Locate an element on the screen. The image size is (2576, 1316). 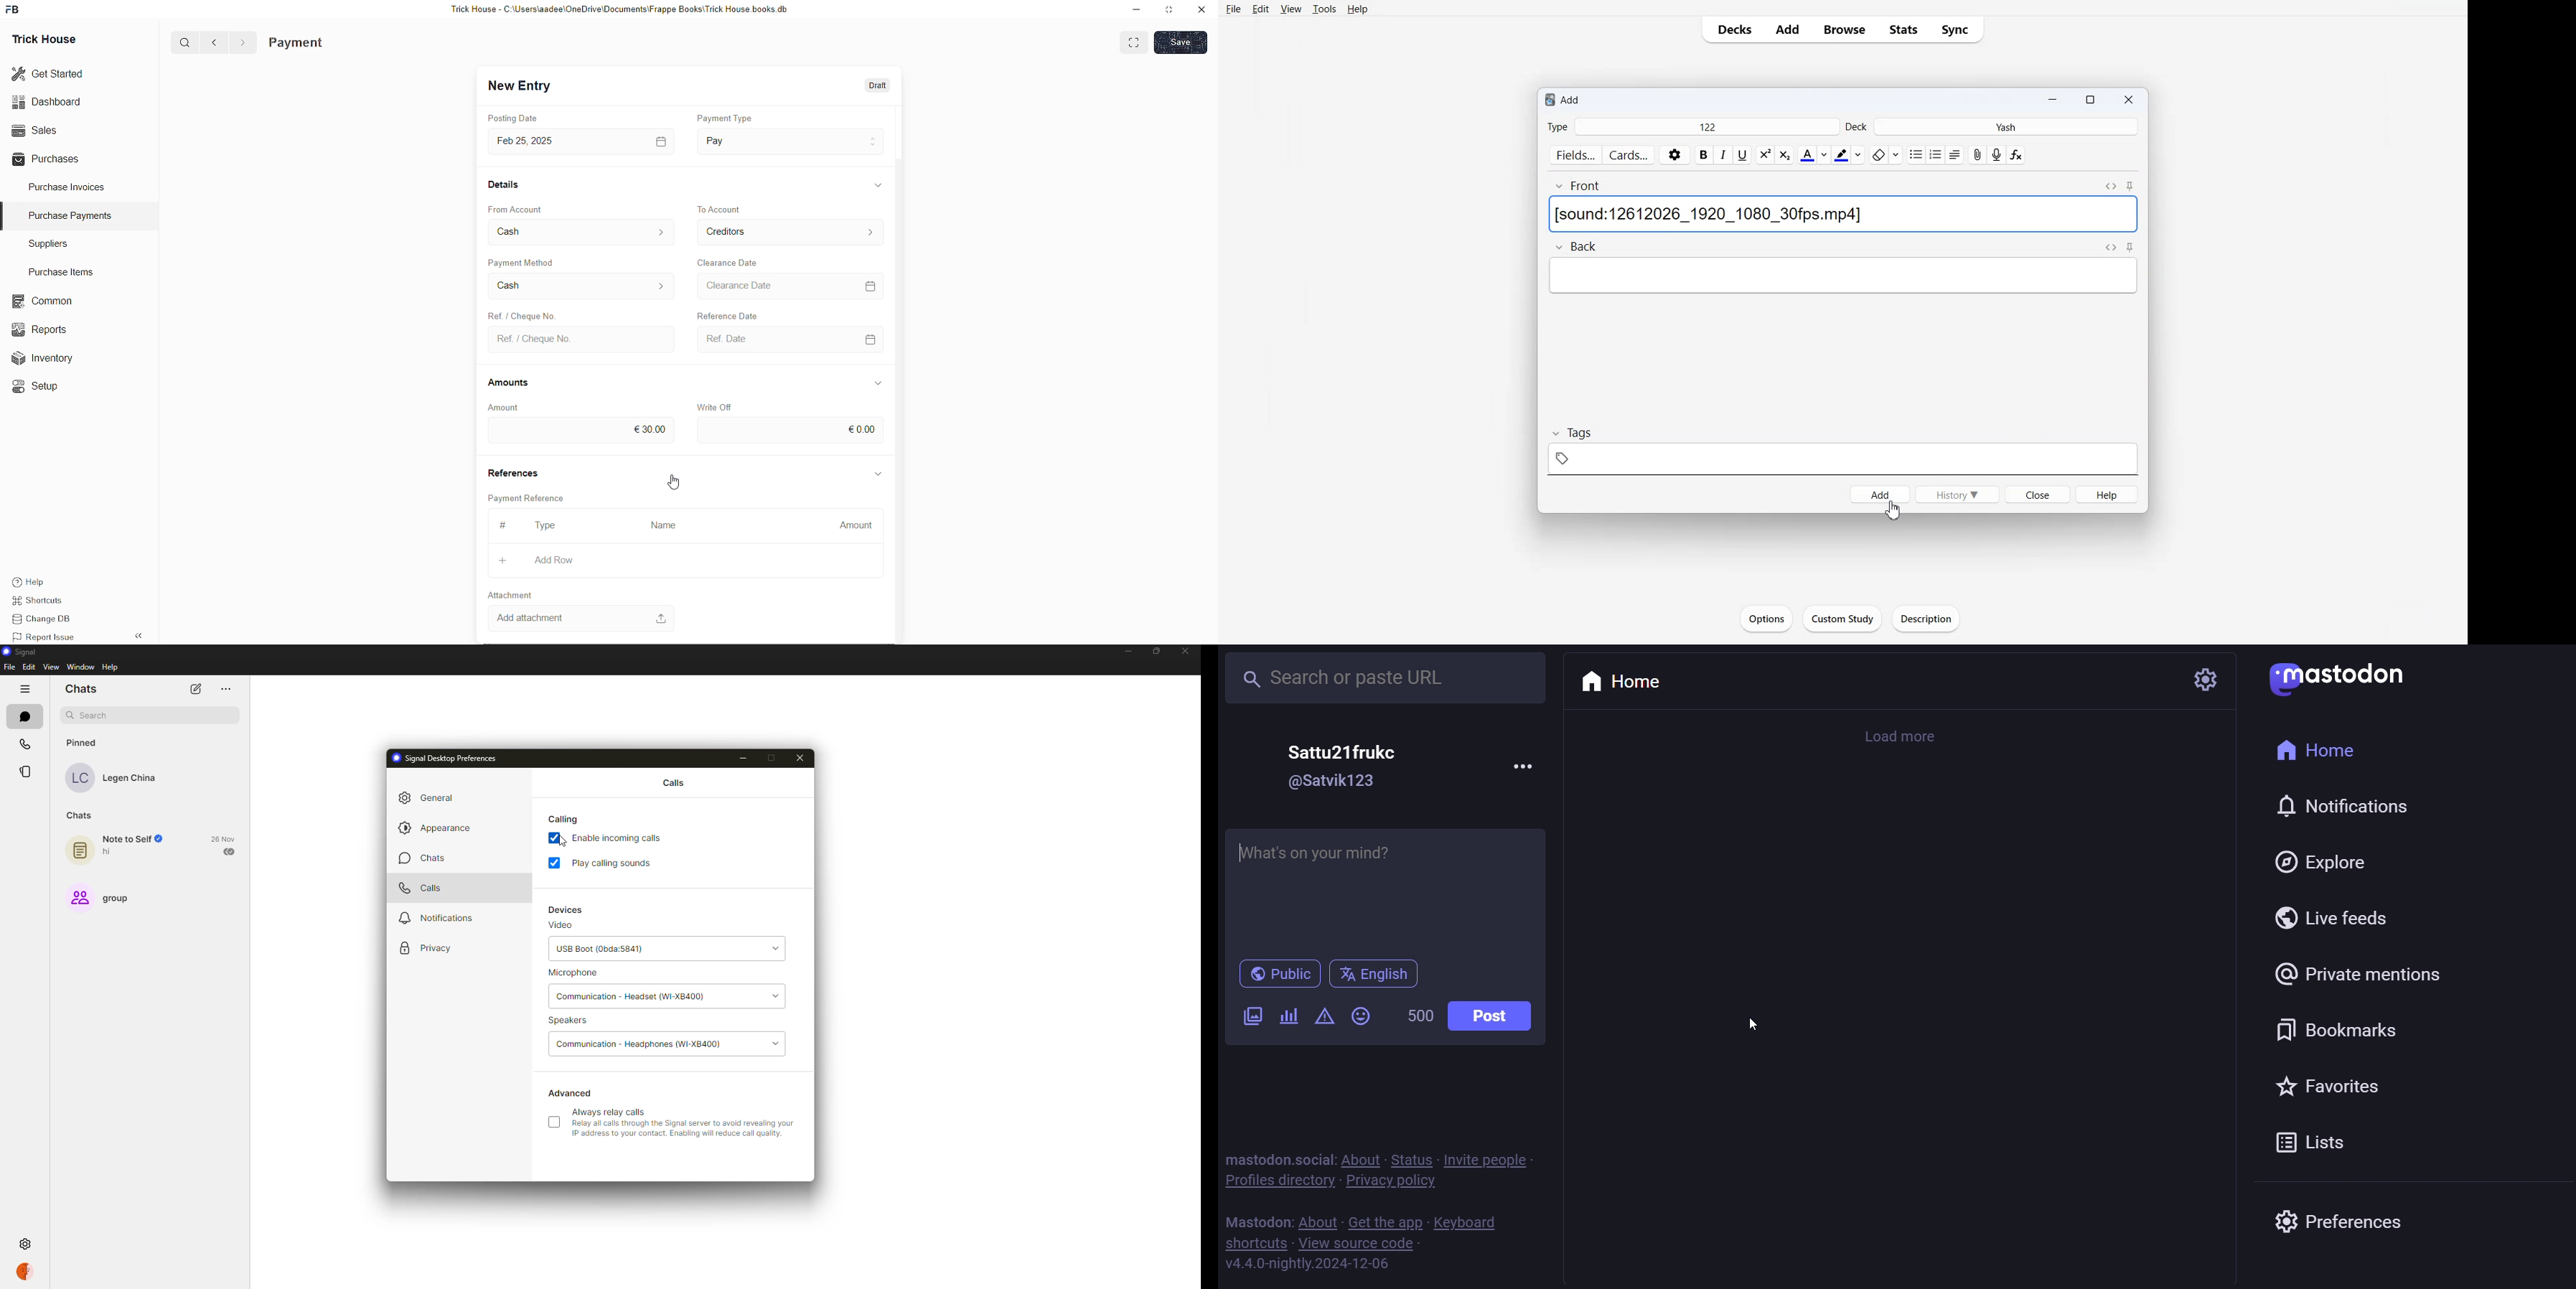
Cash is located at coordinates (502, 284).